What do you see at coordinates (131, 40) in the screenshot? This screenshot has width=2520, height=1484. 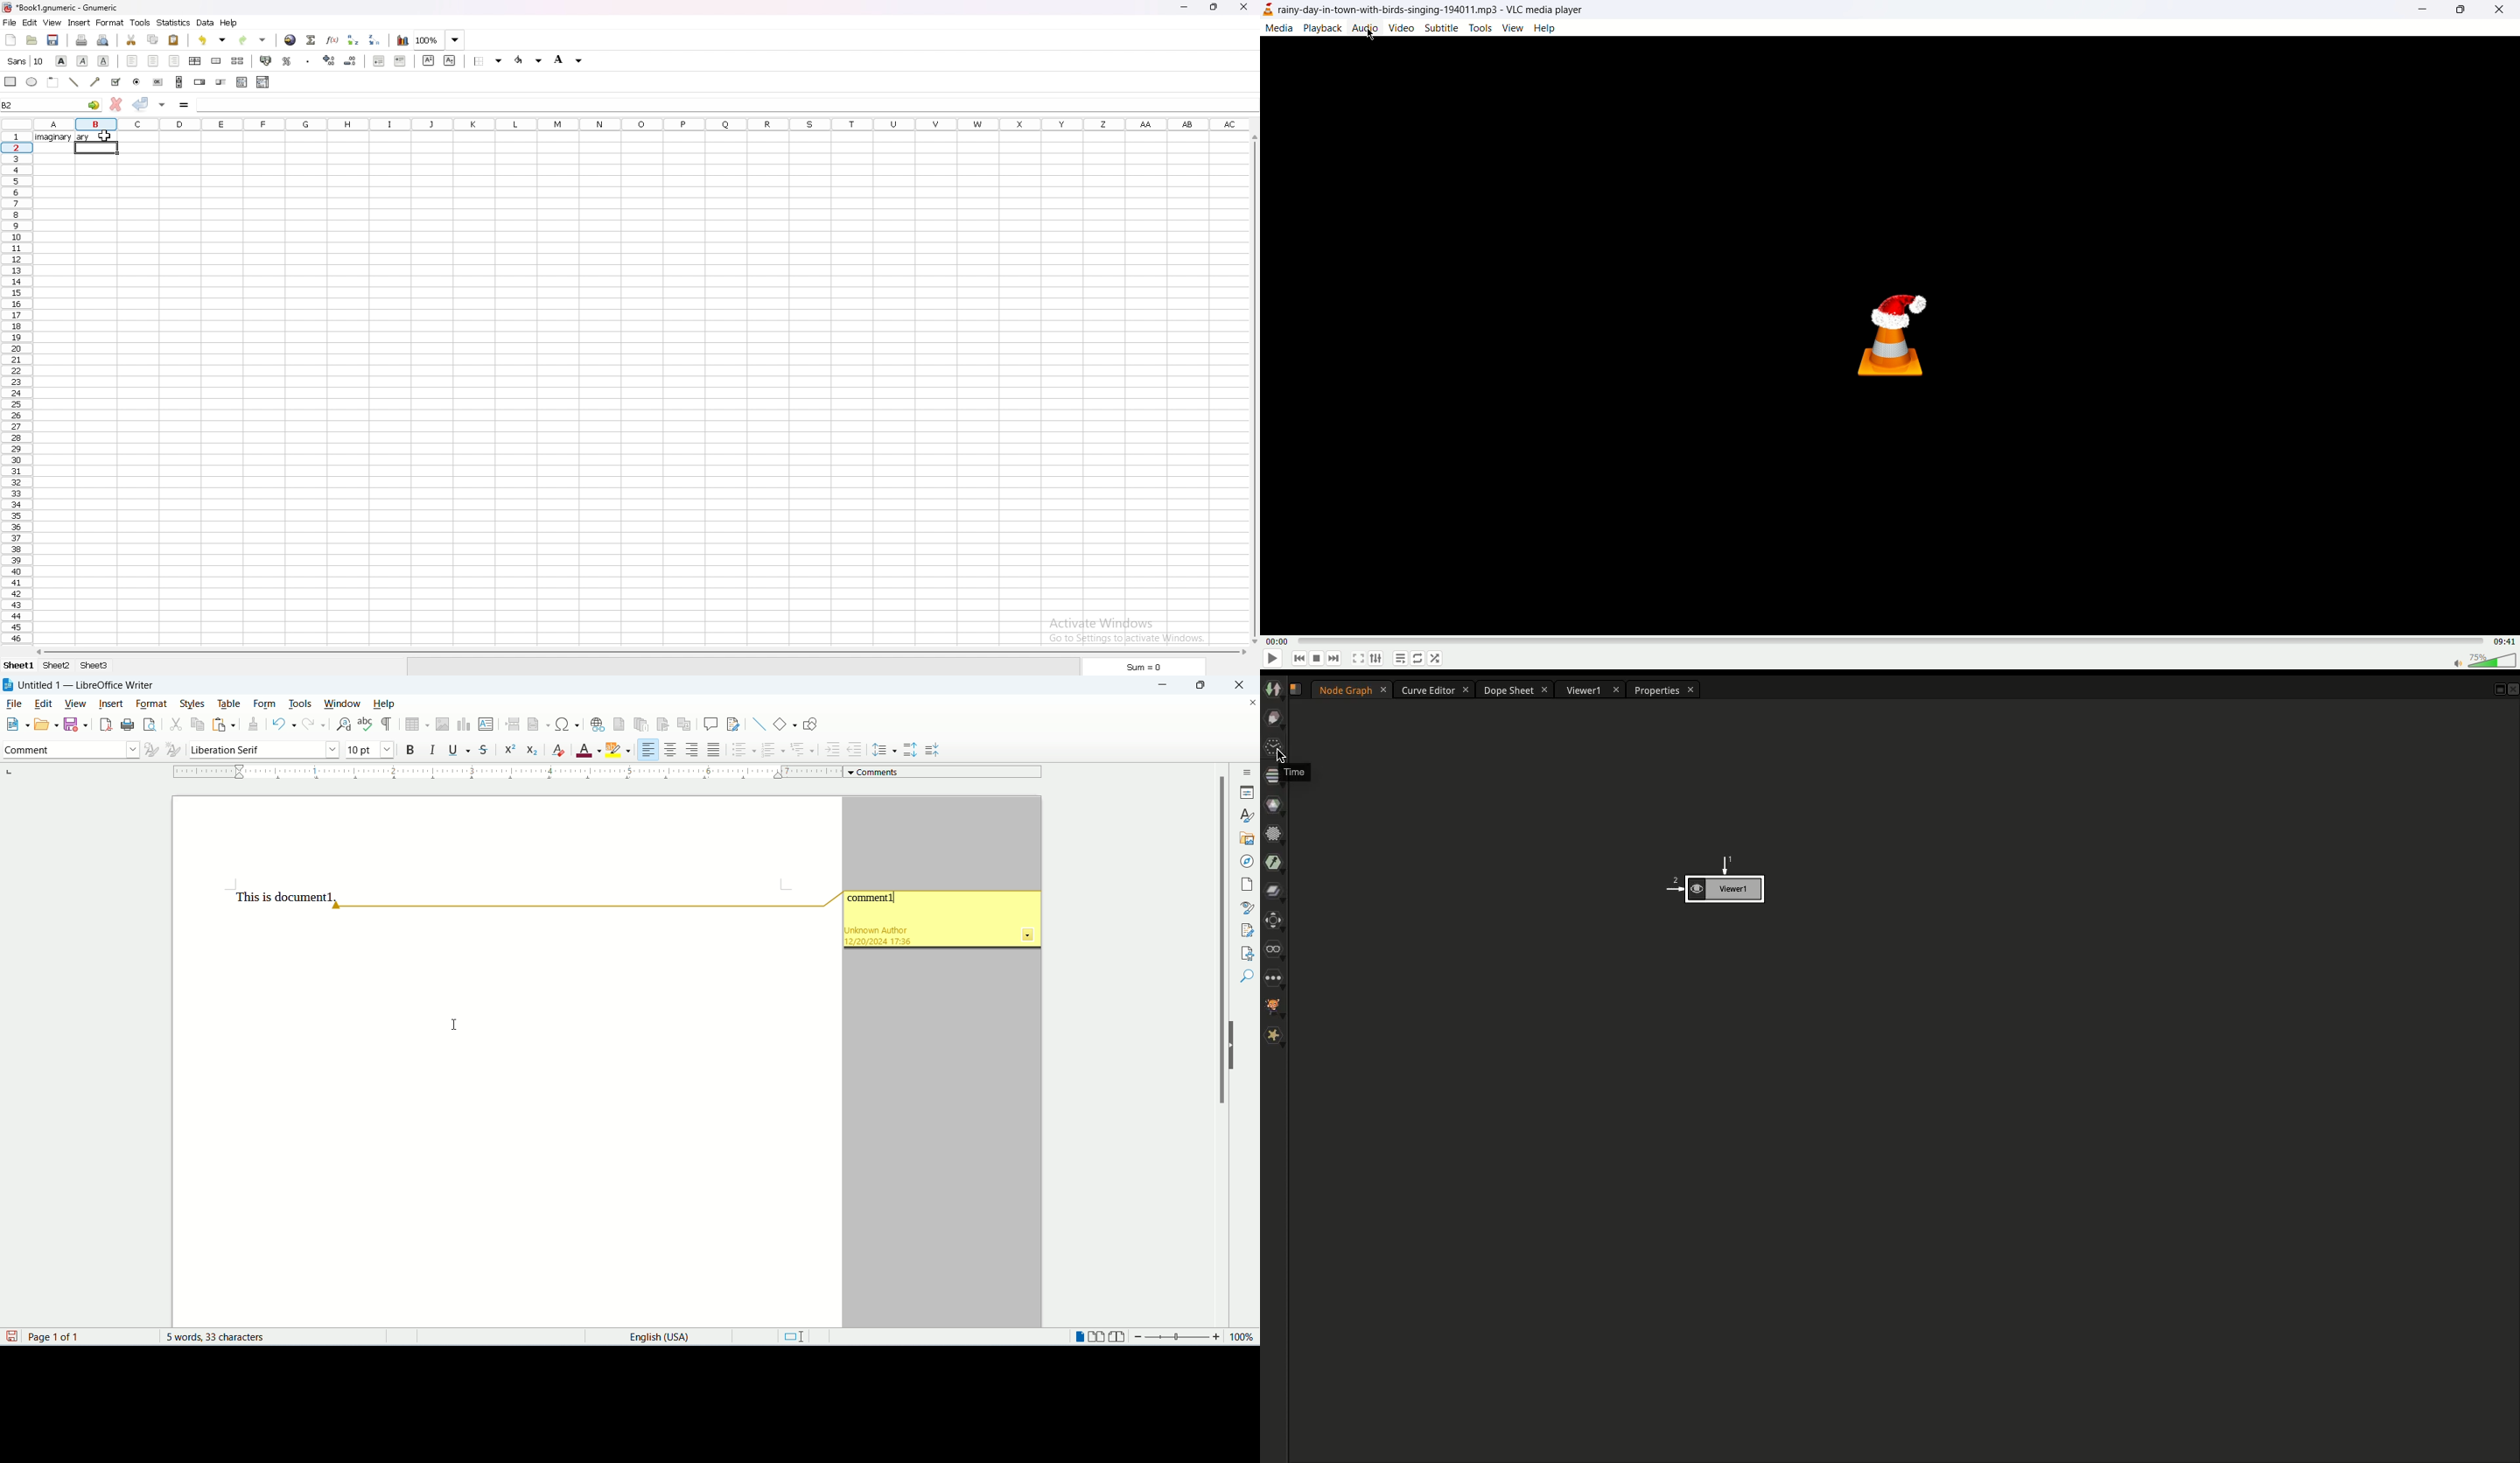 I see `cut` at bounding box center [131, 40].